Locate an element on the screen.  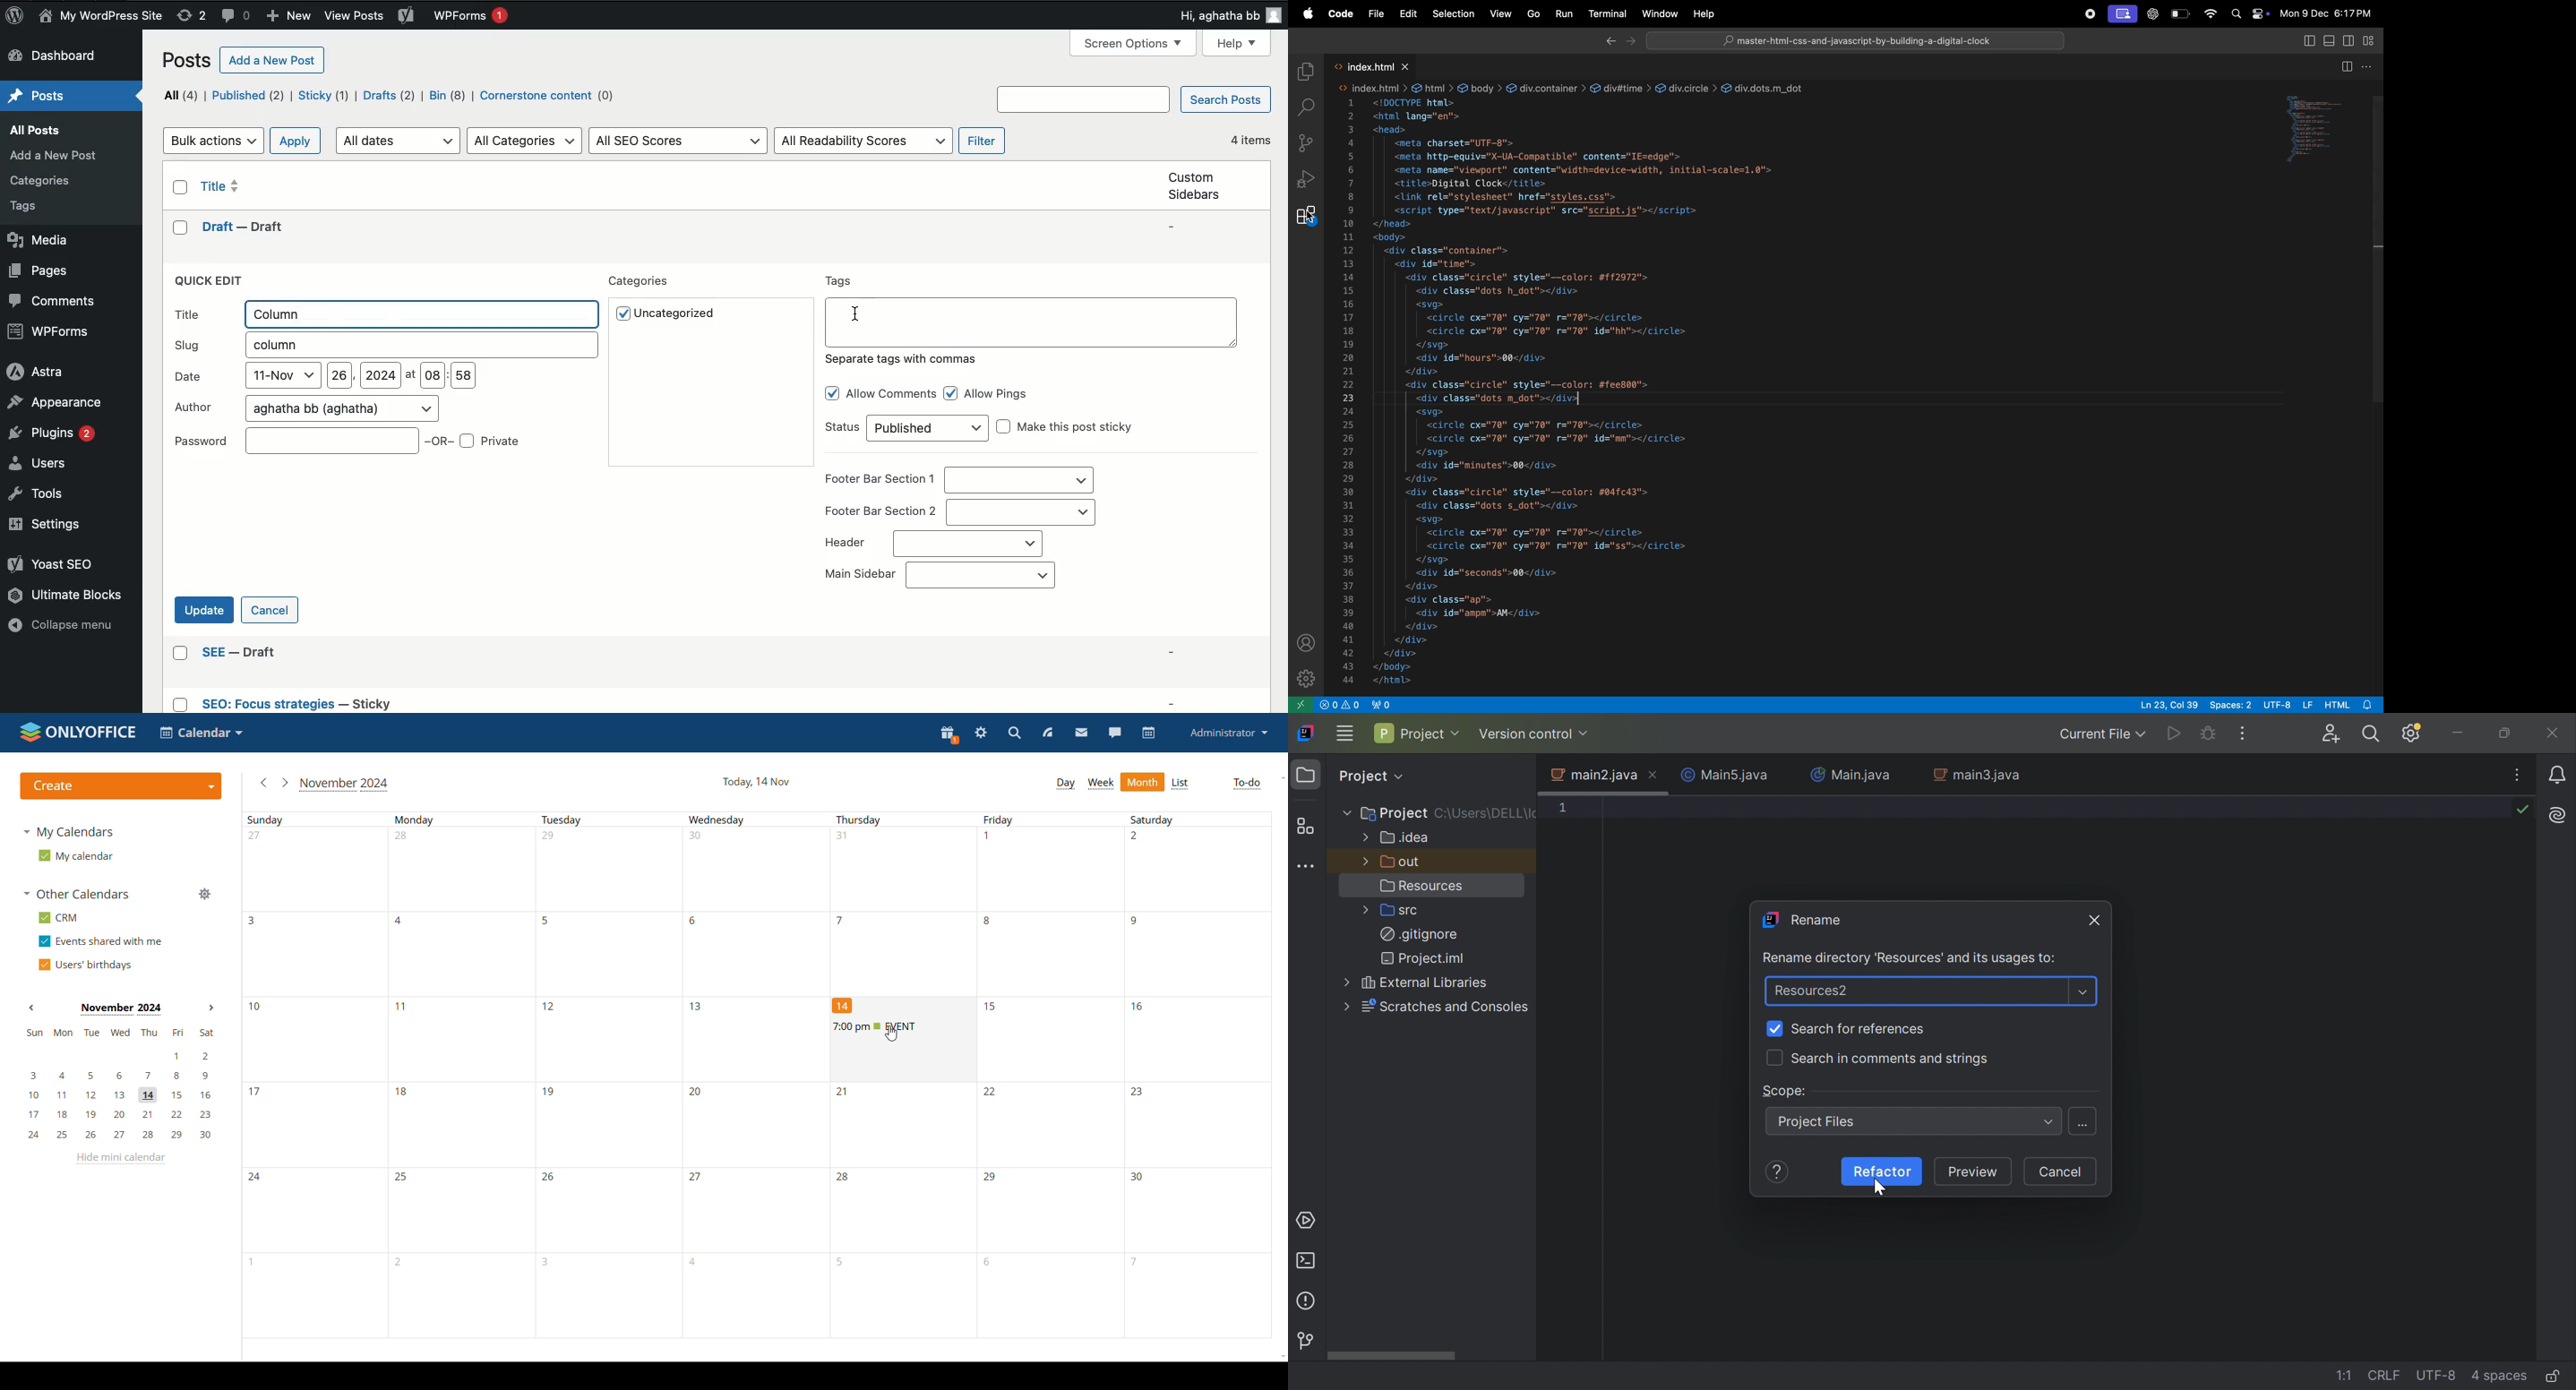
more actions is located at coordinates (2371, 65).